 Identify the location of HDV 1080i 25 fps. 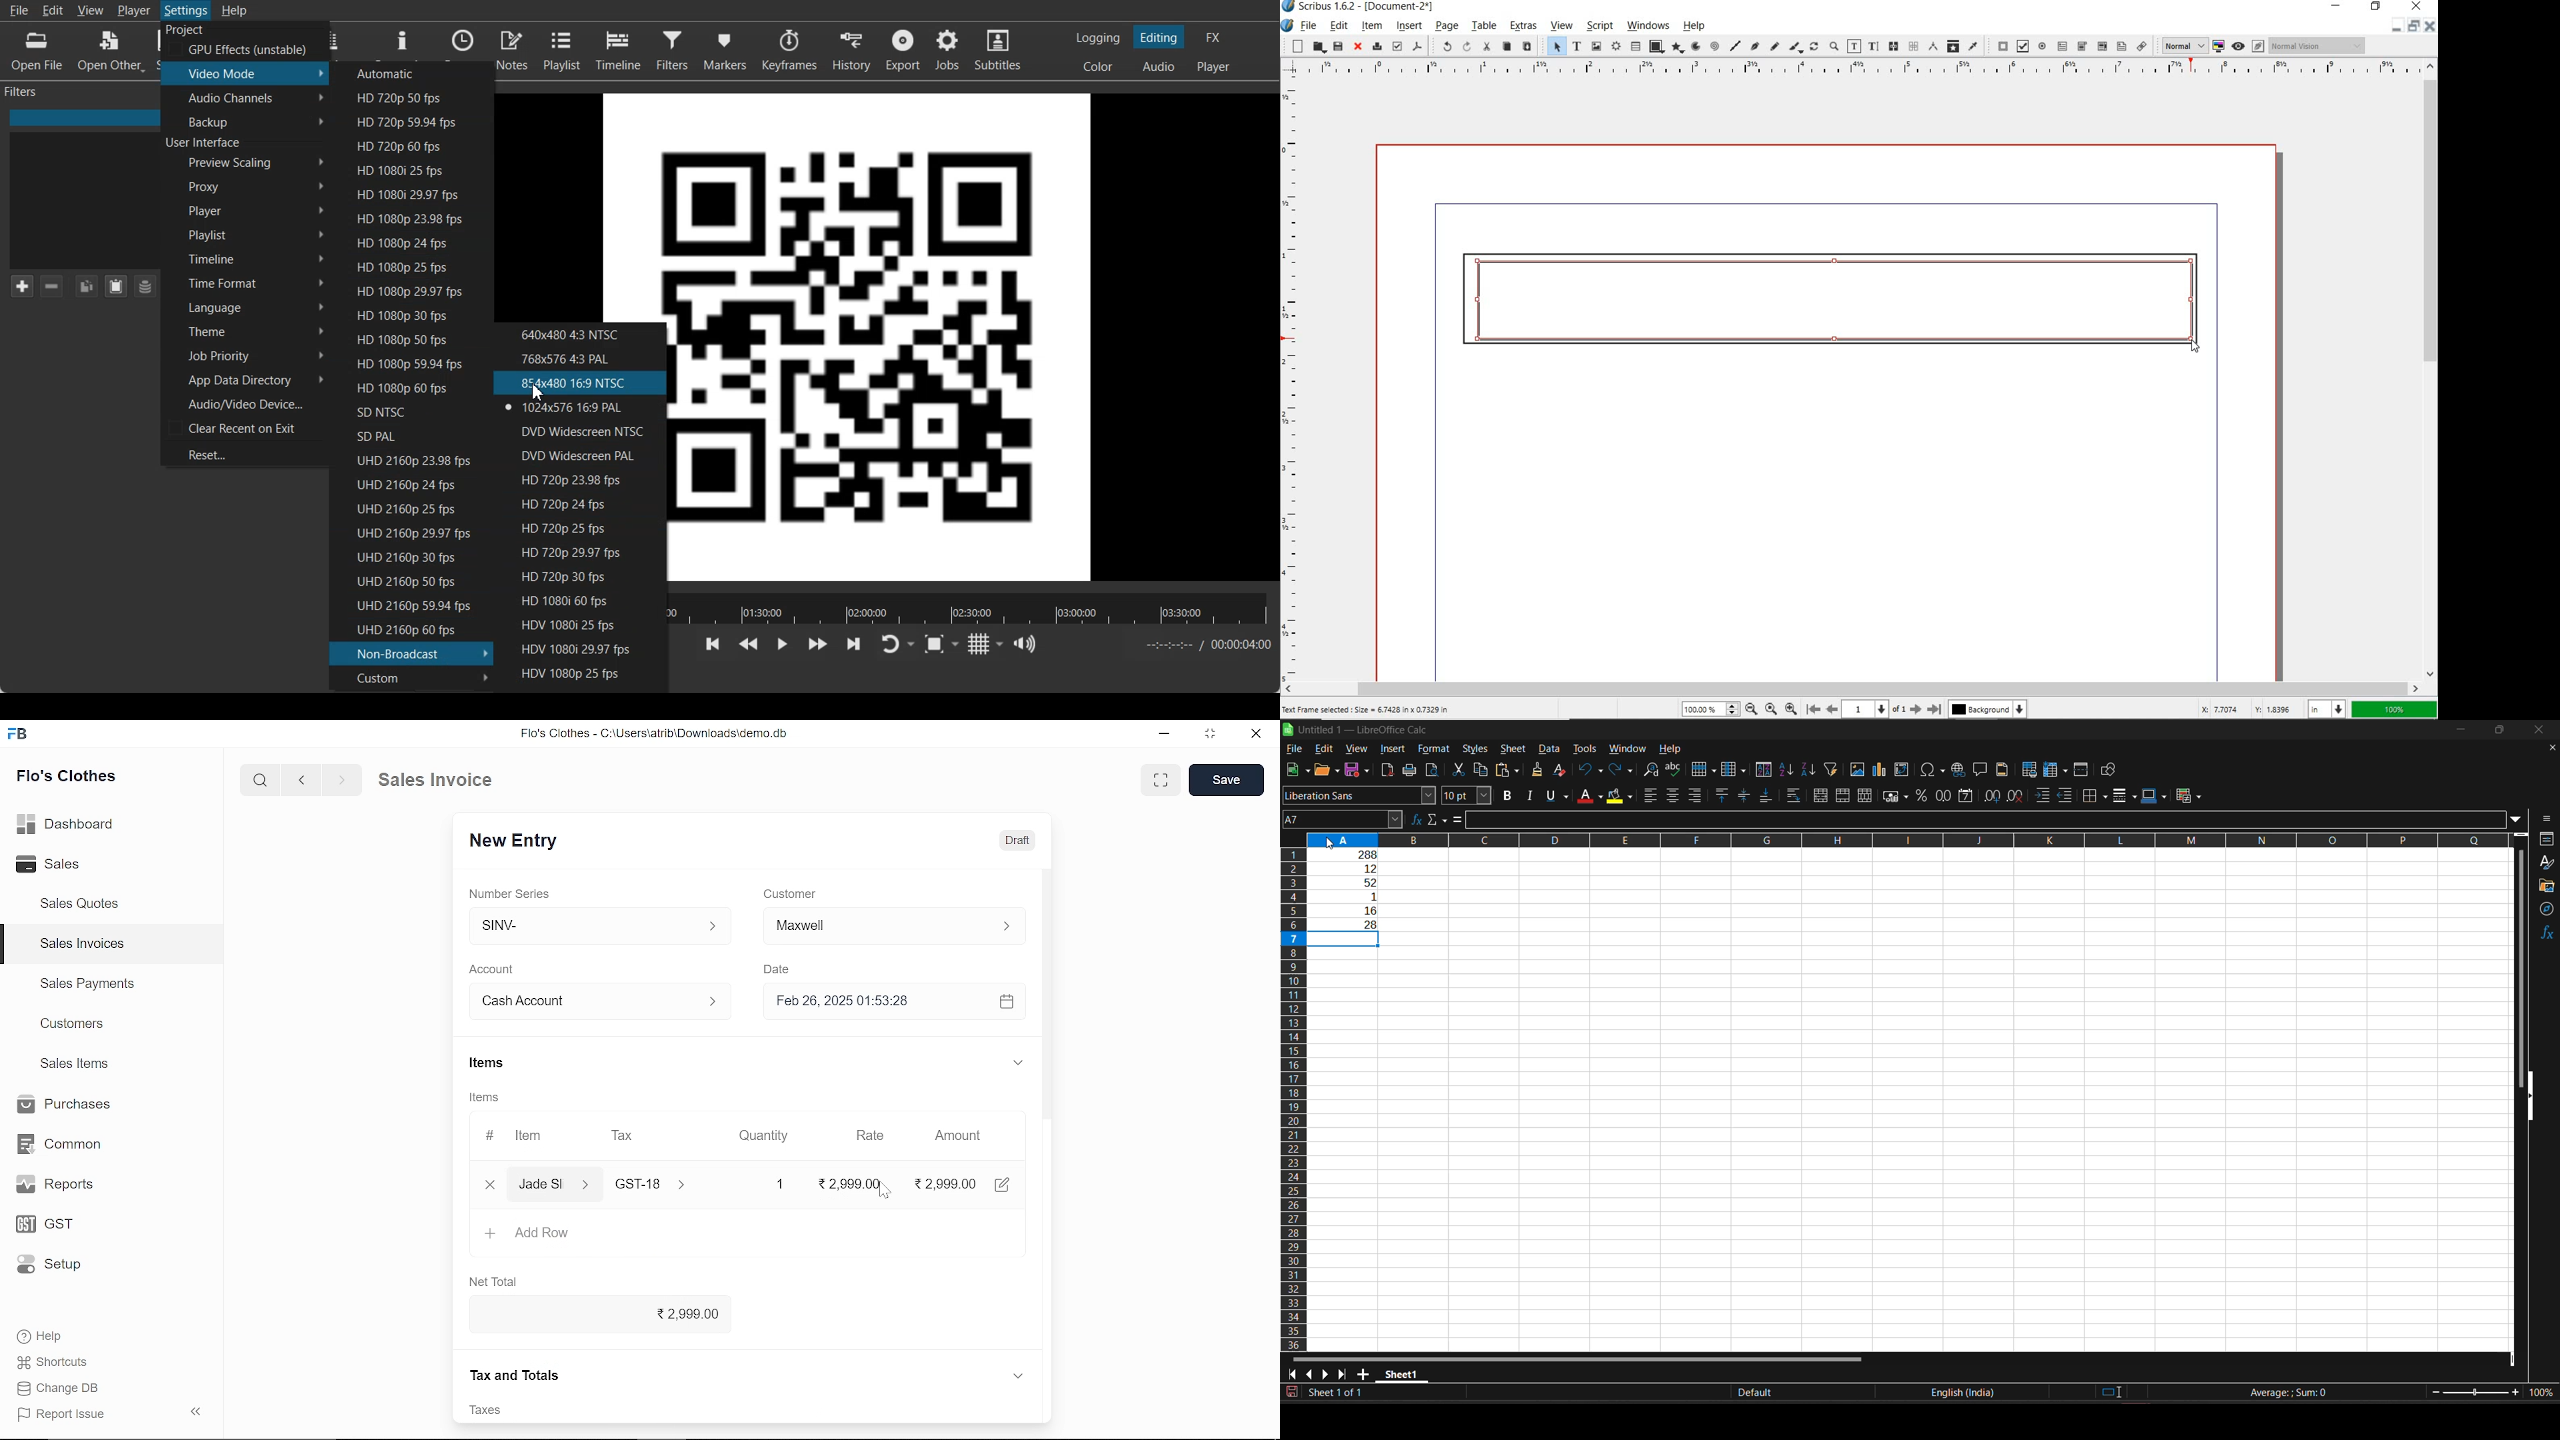
(580, 625).